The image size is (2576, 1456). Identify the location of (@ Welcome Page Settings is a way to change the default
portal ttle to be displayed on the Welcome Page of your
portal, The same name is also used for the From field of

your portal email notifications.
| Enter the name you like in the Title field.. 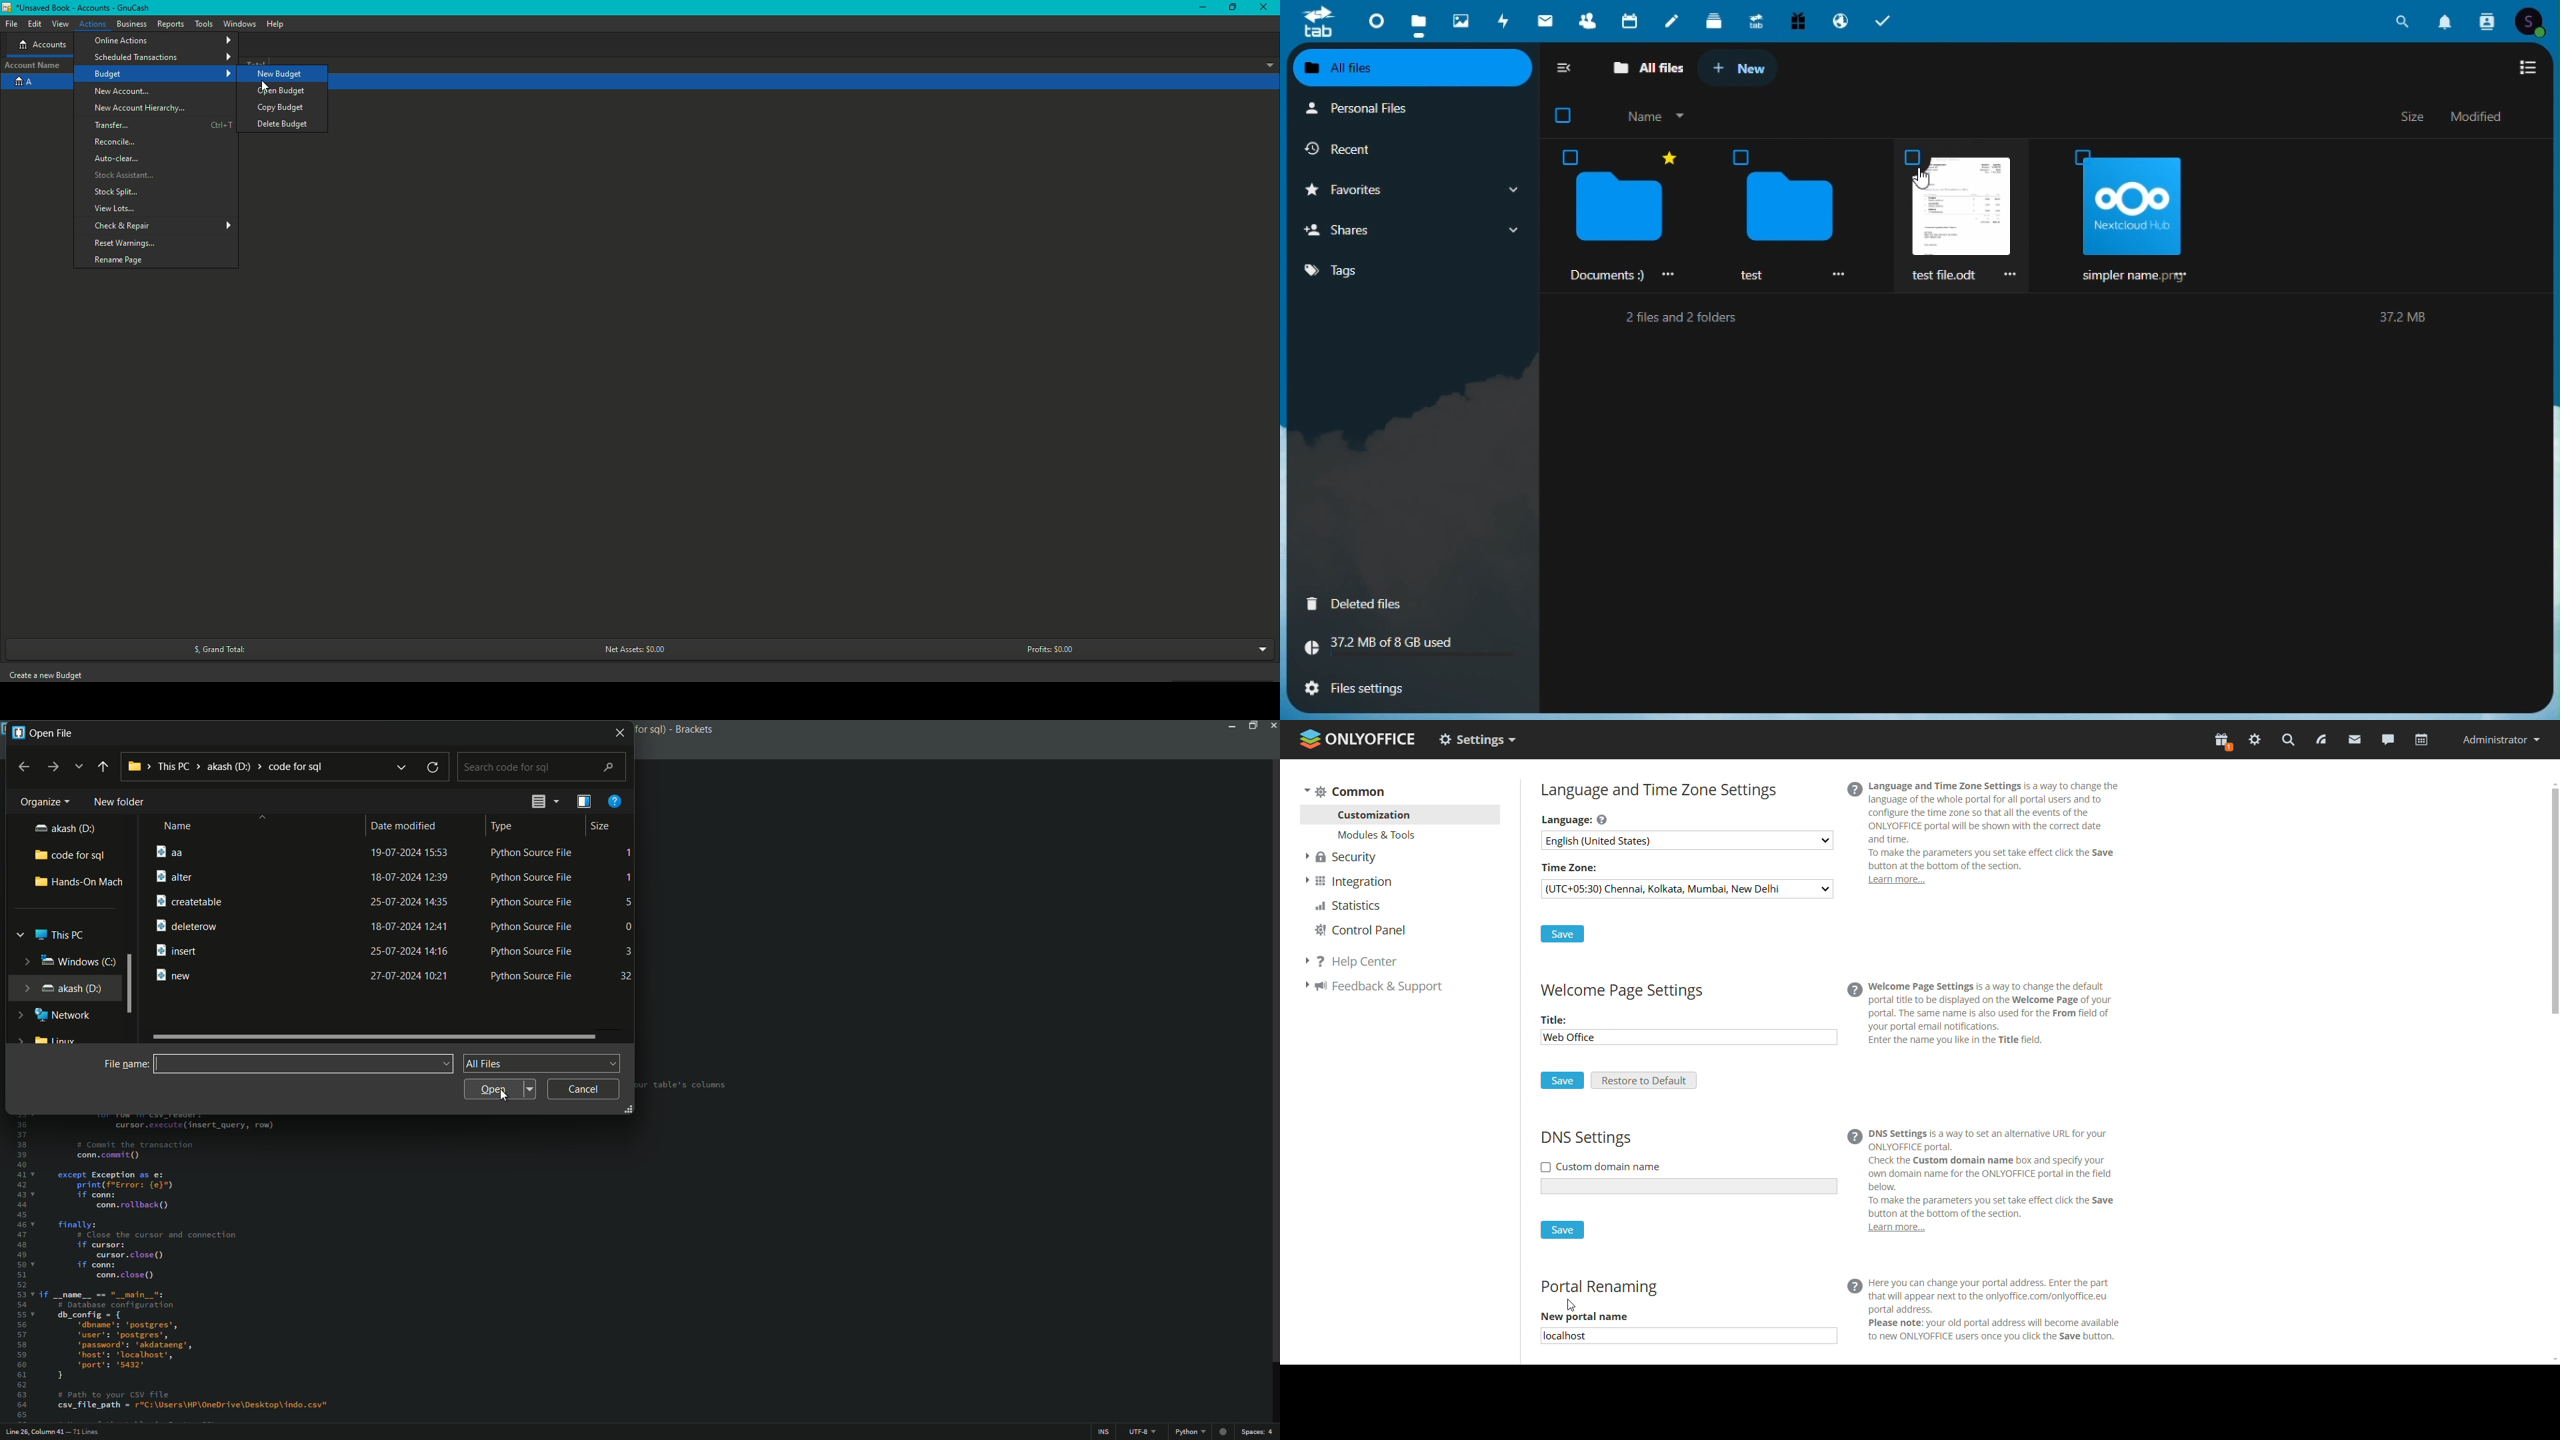
(1991, 1019).